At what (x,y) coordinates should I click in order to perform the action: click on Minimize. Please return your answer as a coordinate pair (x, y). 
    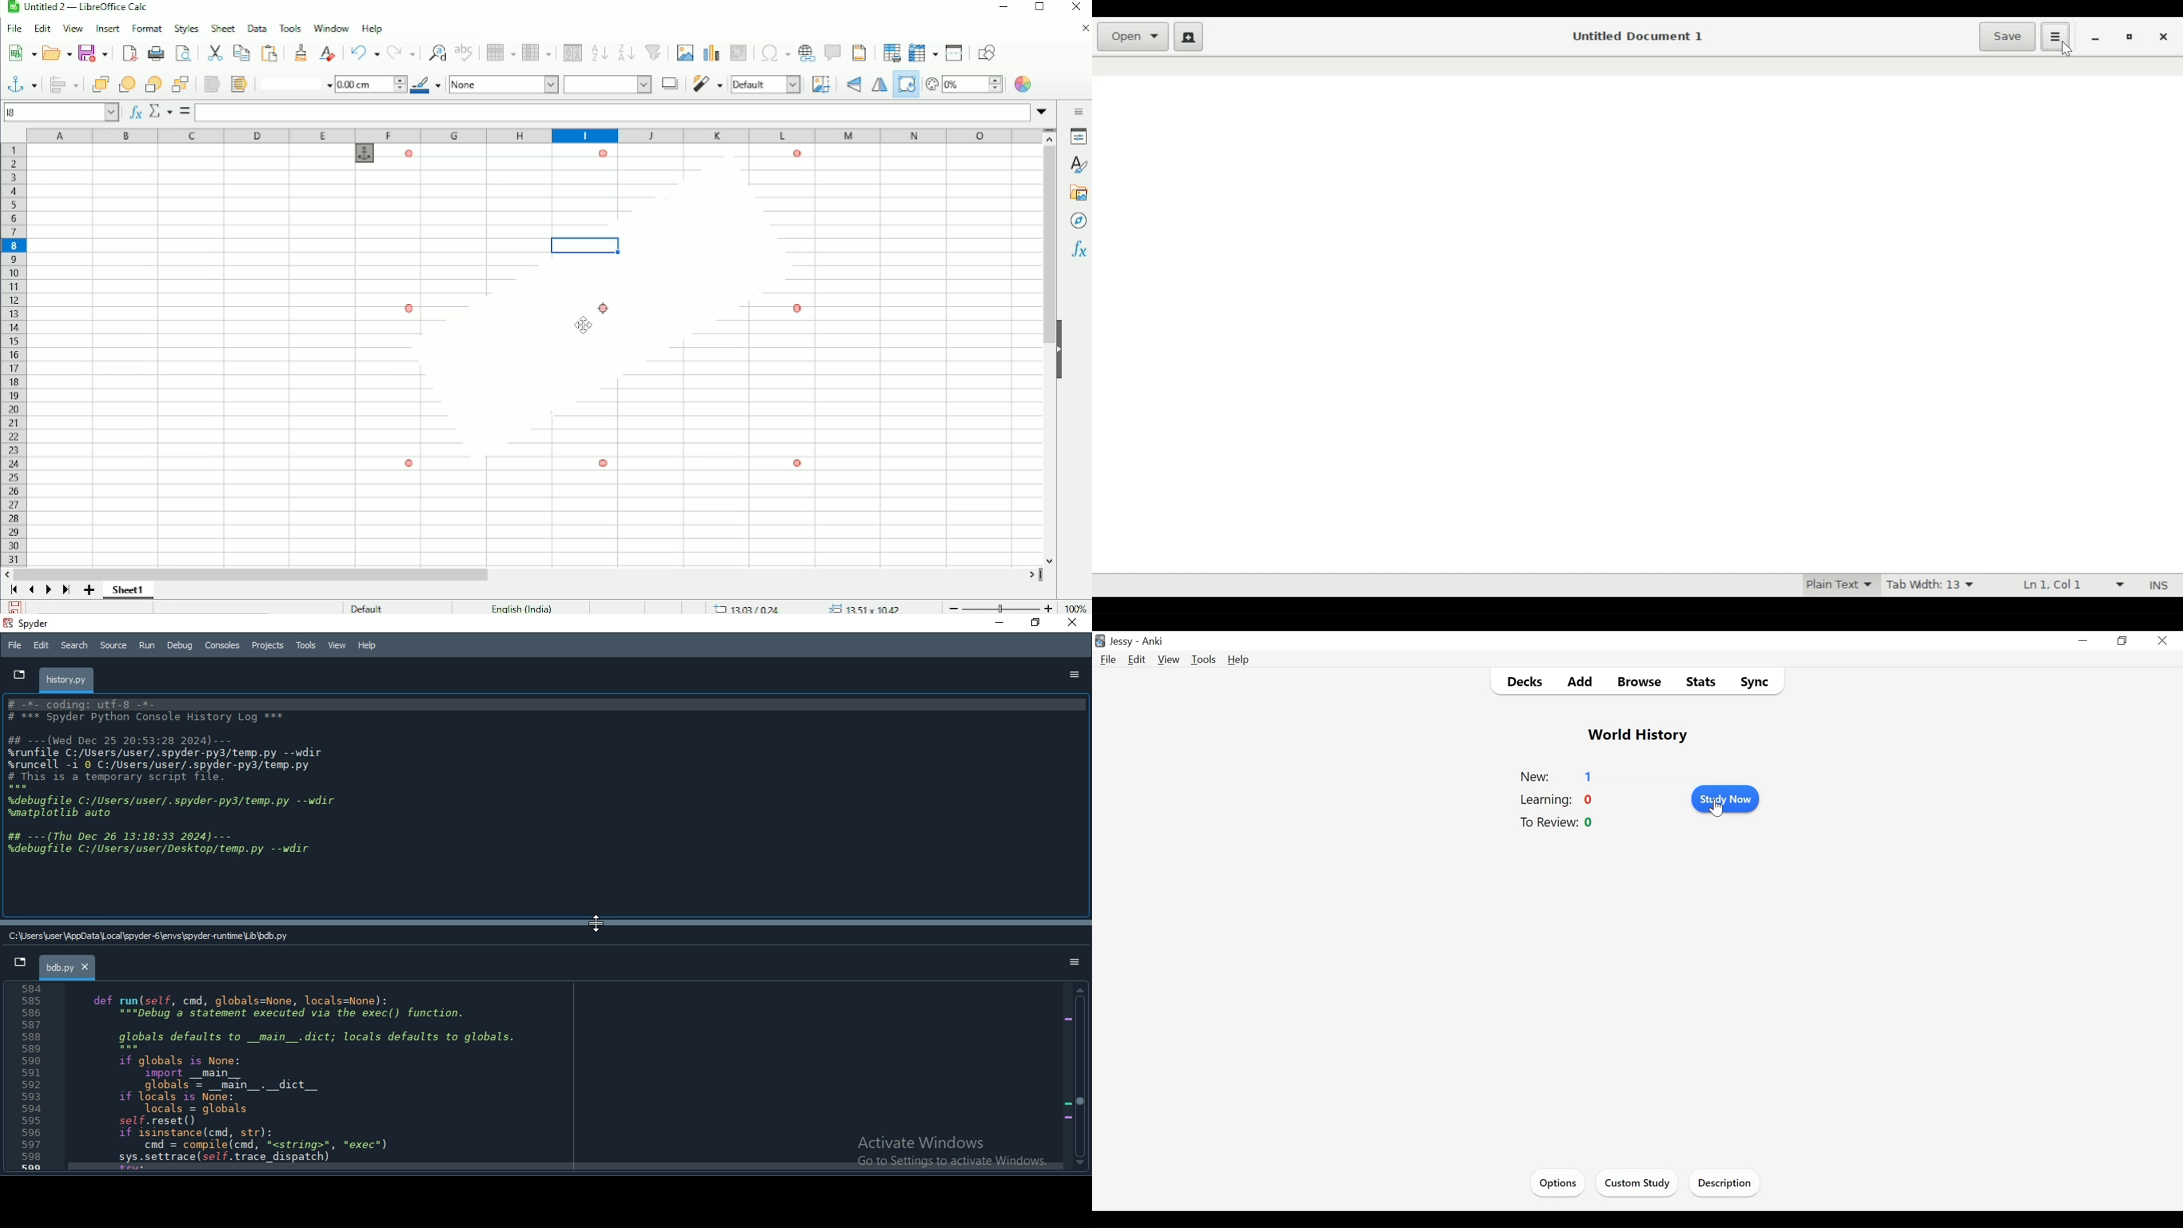
    Looking at the image, I should click on (1001, 6).